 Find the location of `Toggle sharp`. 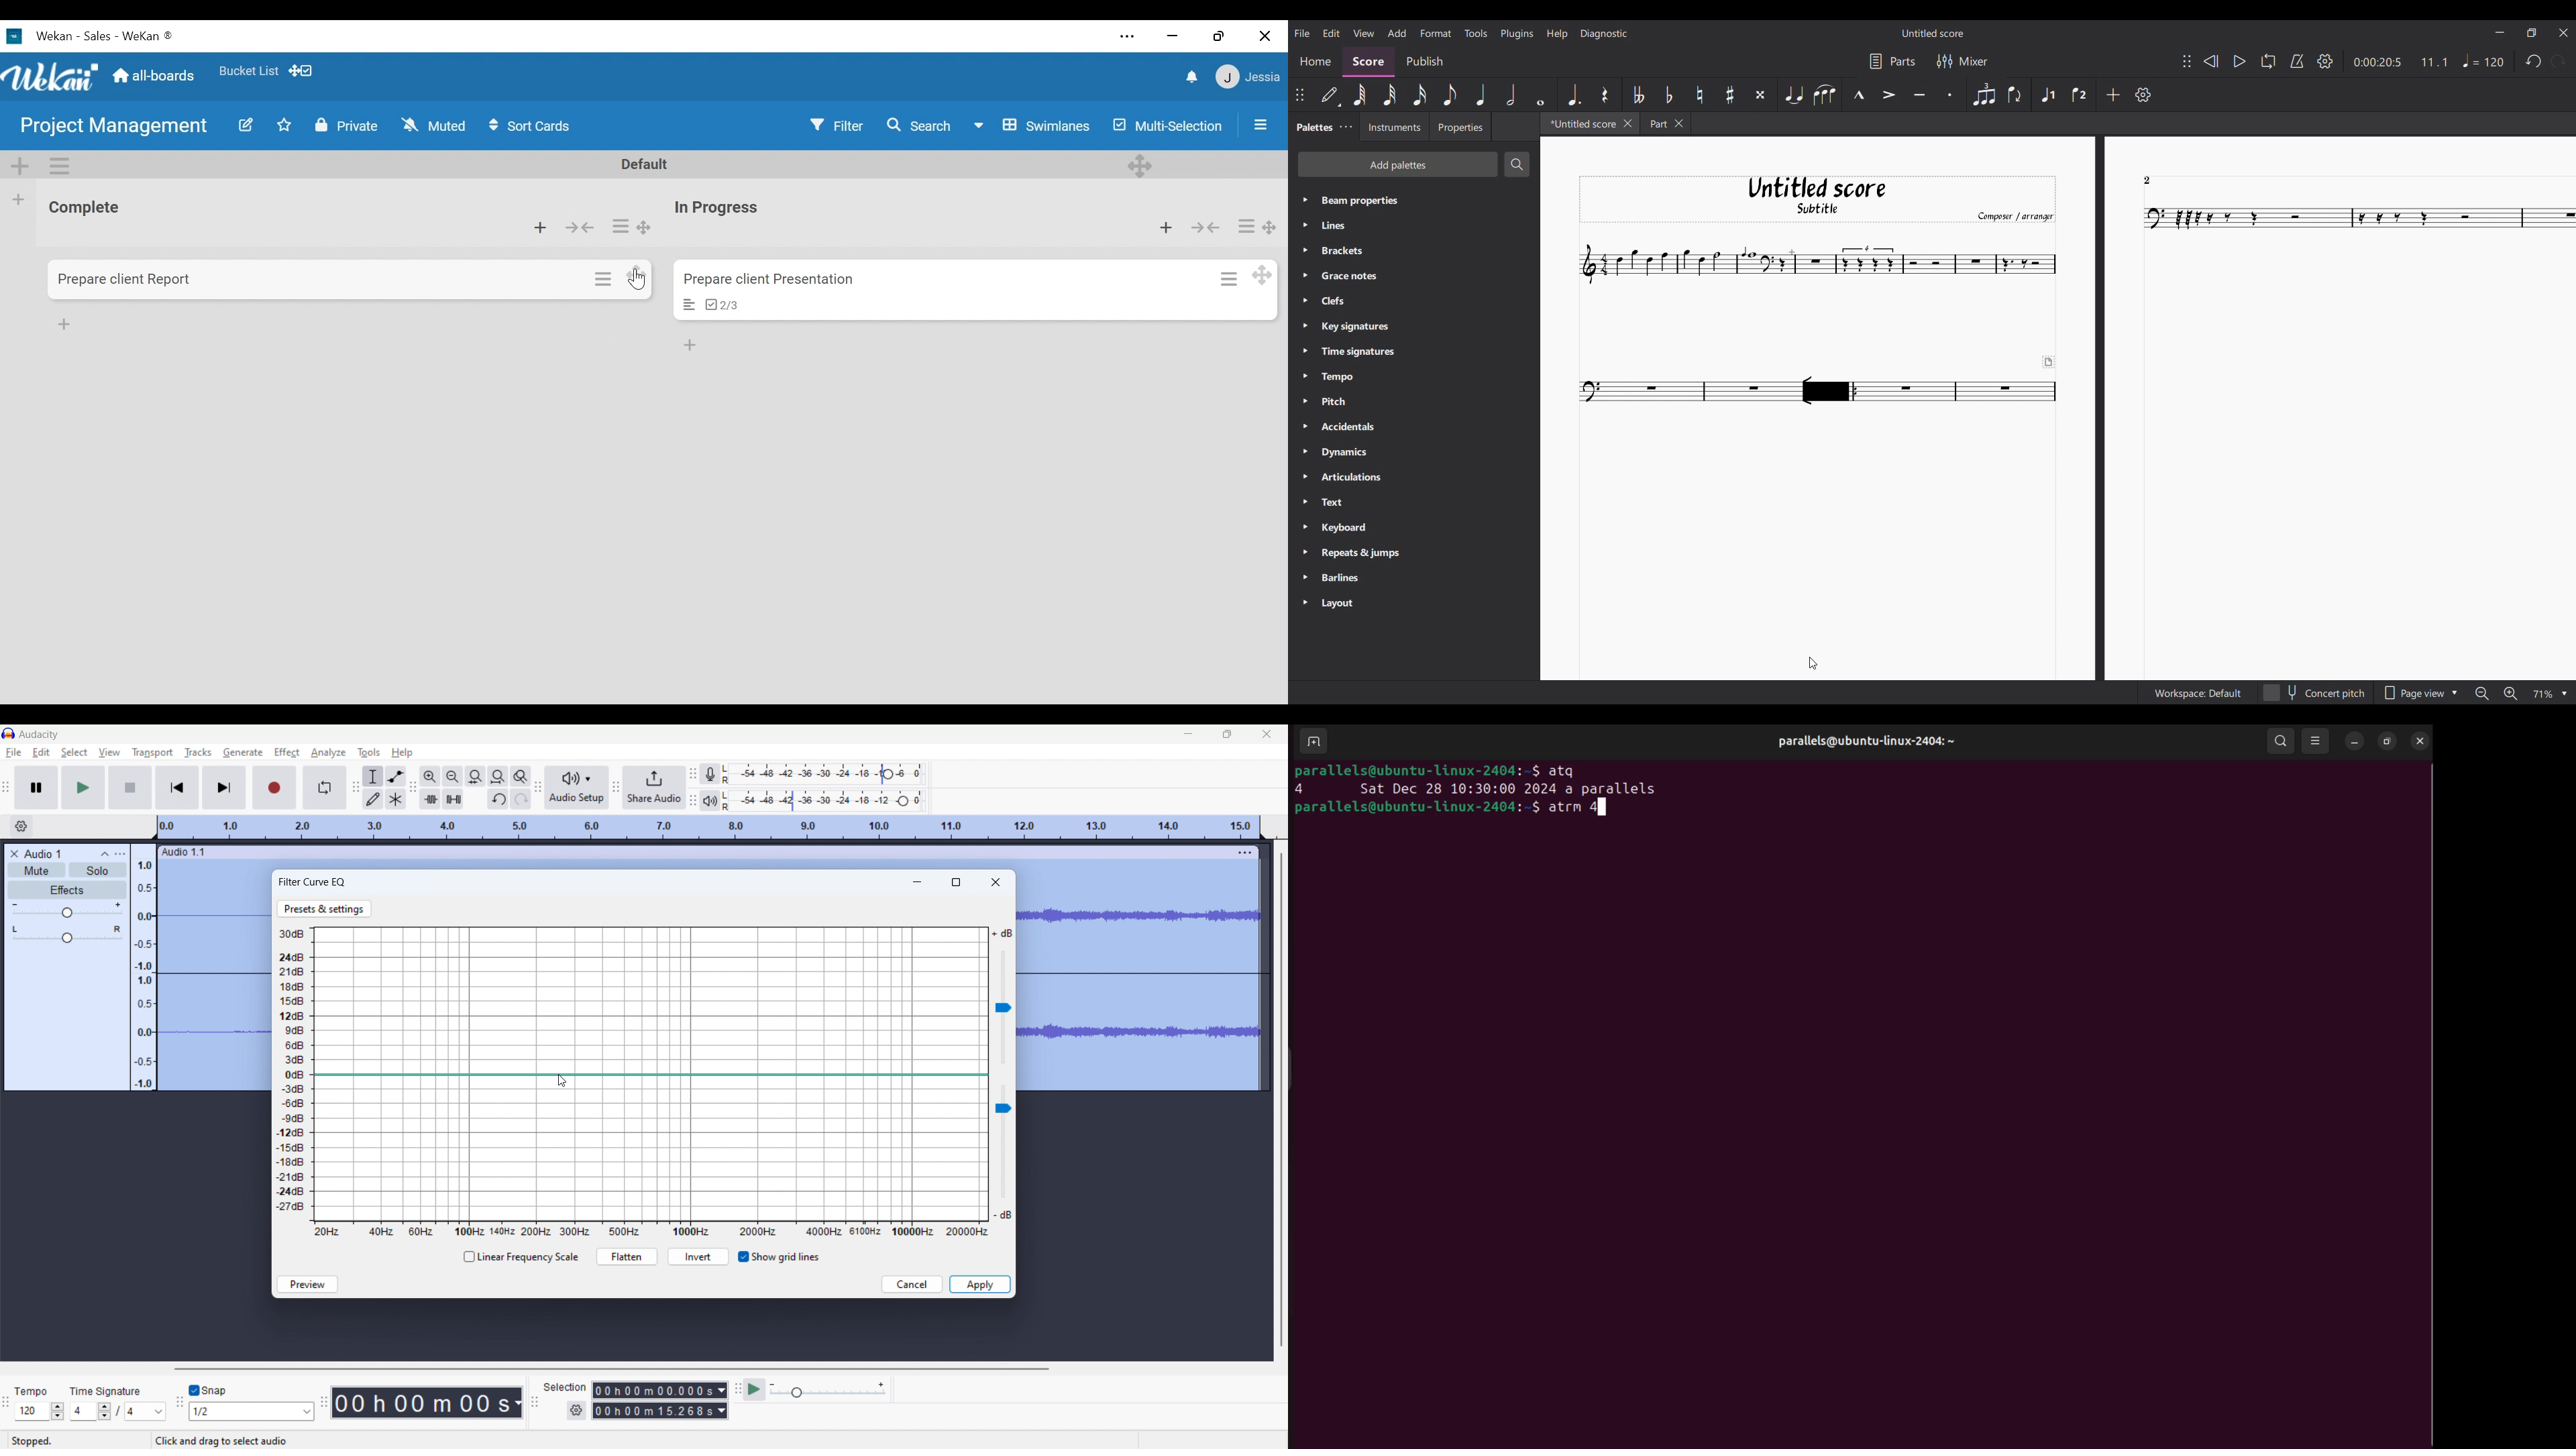

Toggle sharp is located at coordinates (1729, 95).